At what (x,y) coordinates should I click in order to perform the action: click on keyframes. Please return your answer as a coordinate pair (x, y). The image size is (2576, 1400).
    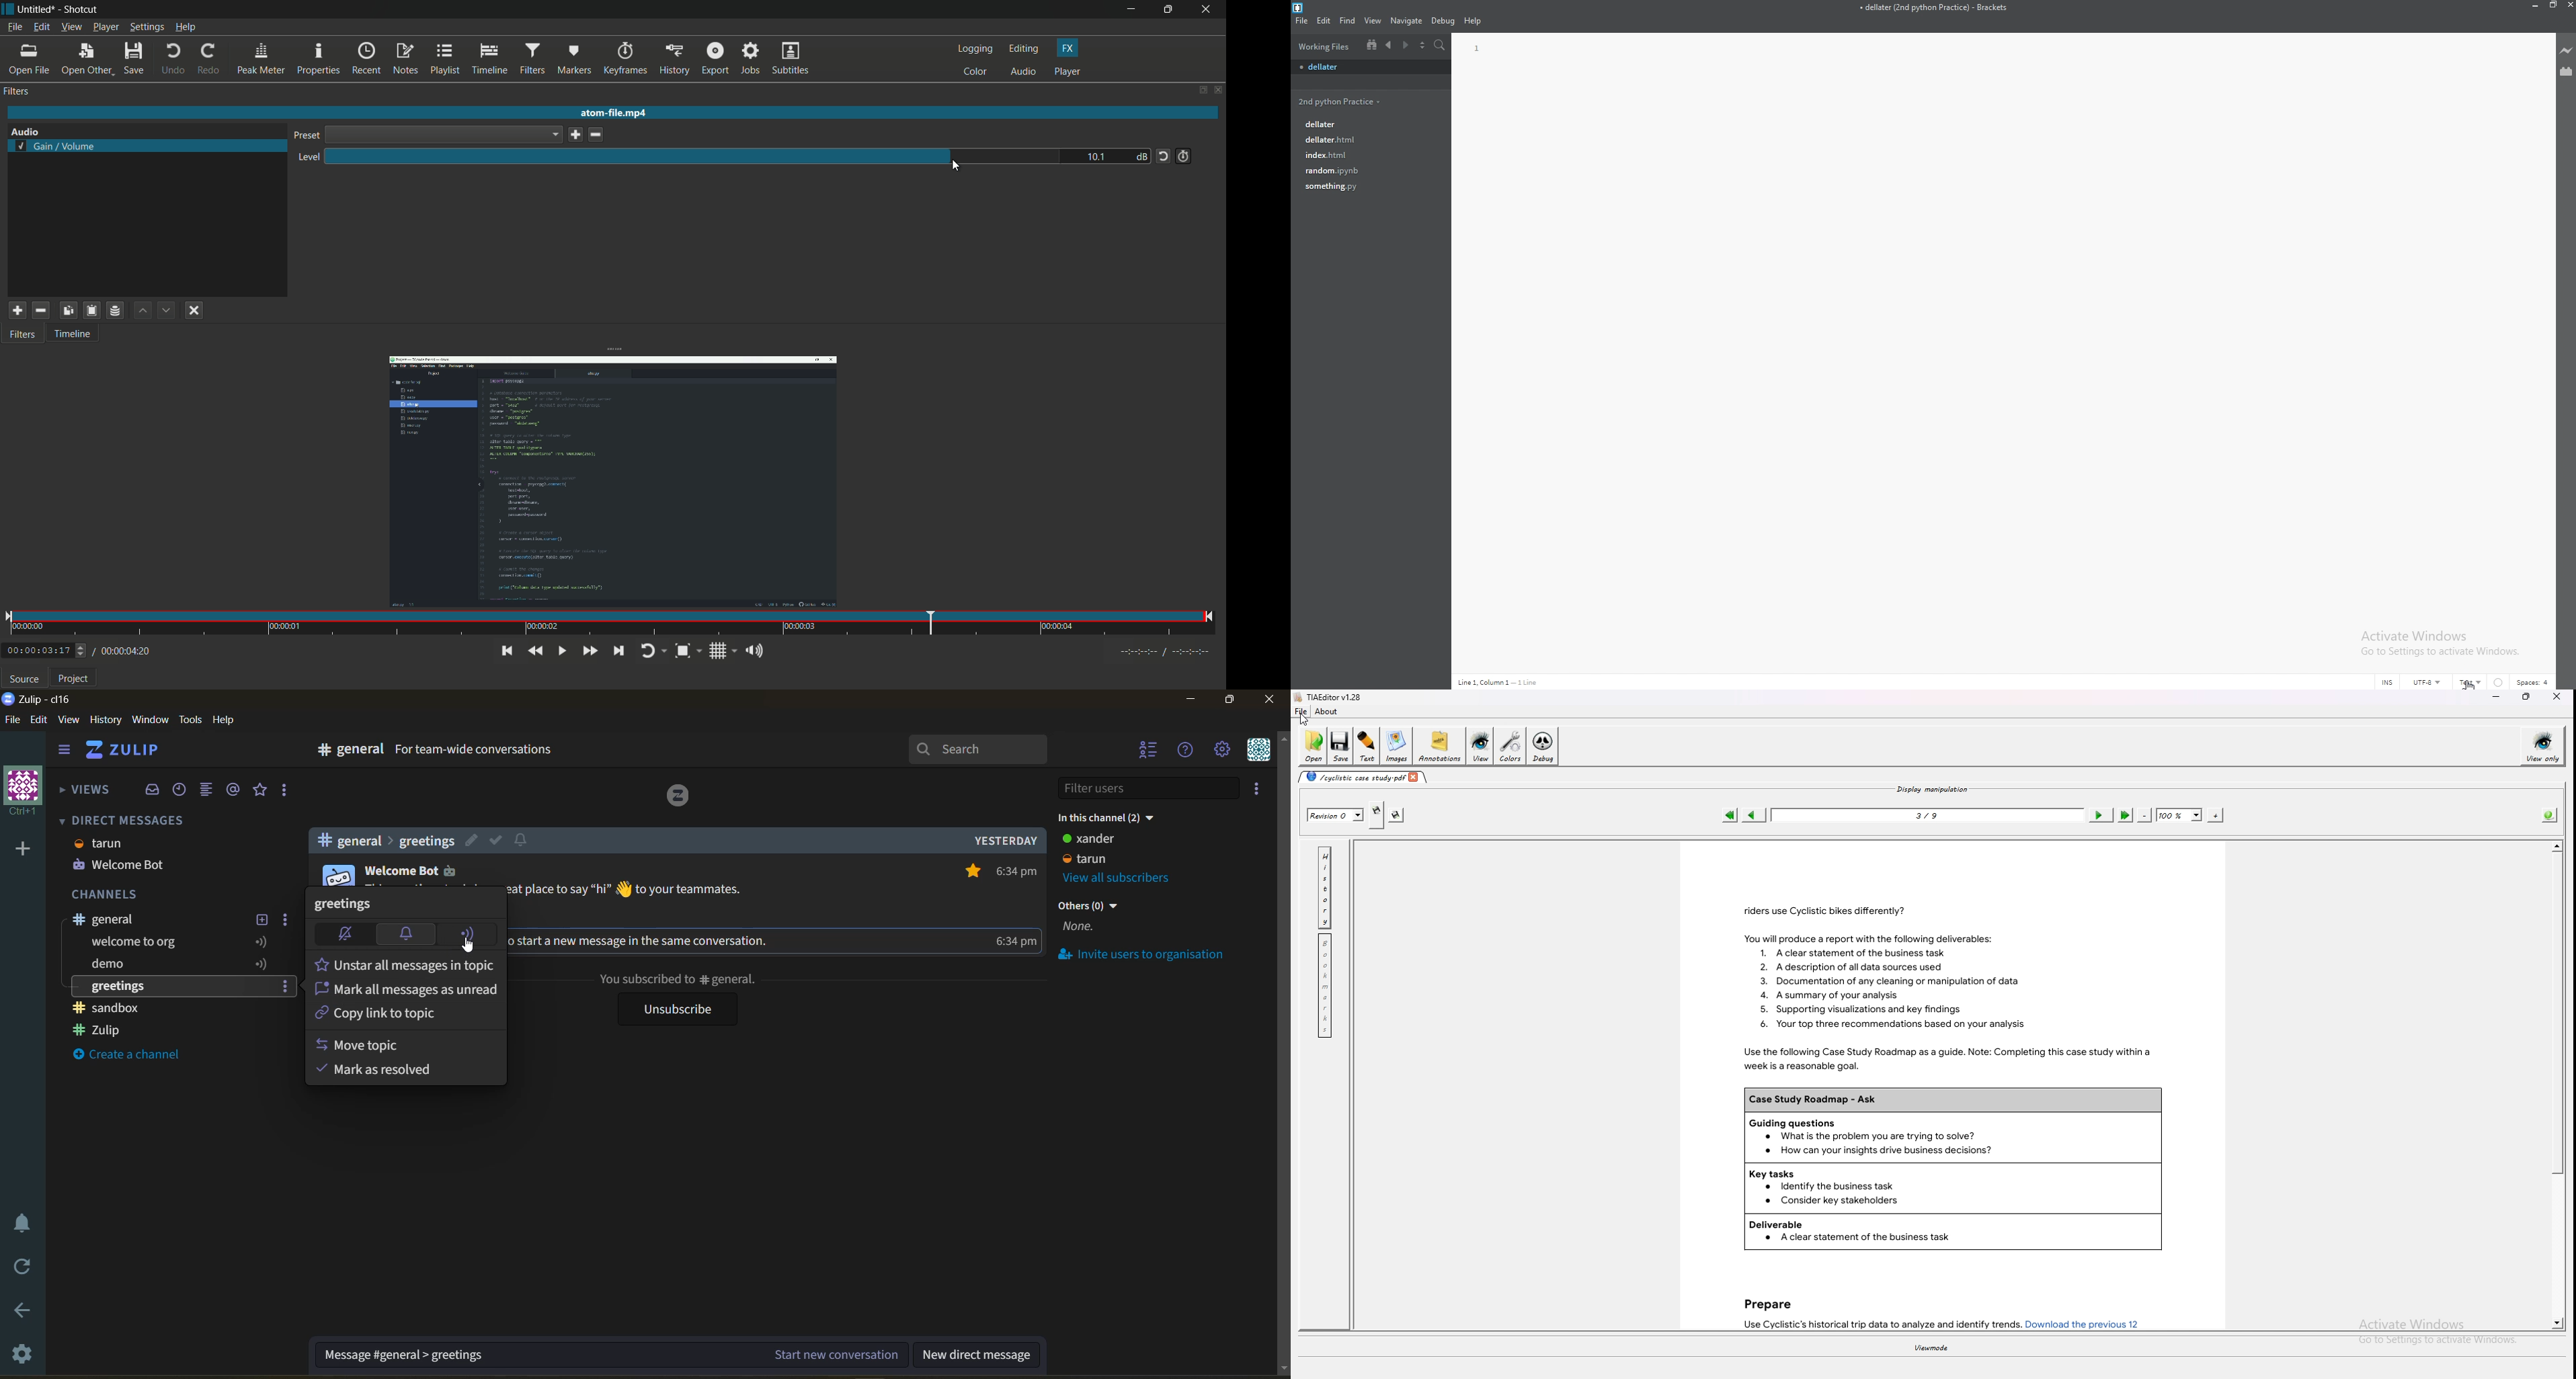
    Looking at the image, I should click on (624, 59).